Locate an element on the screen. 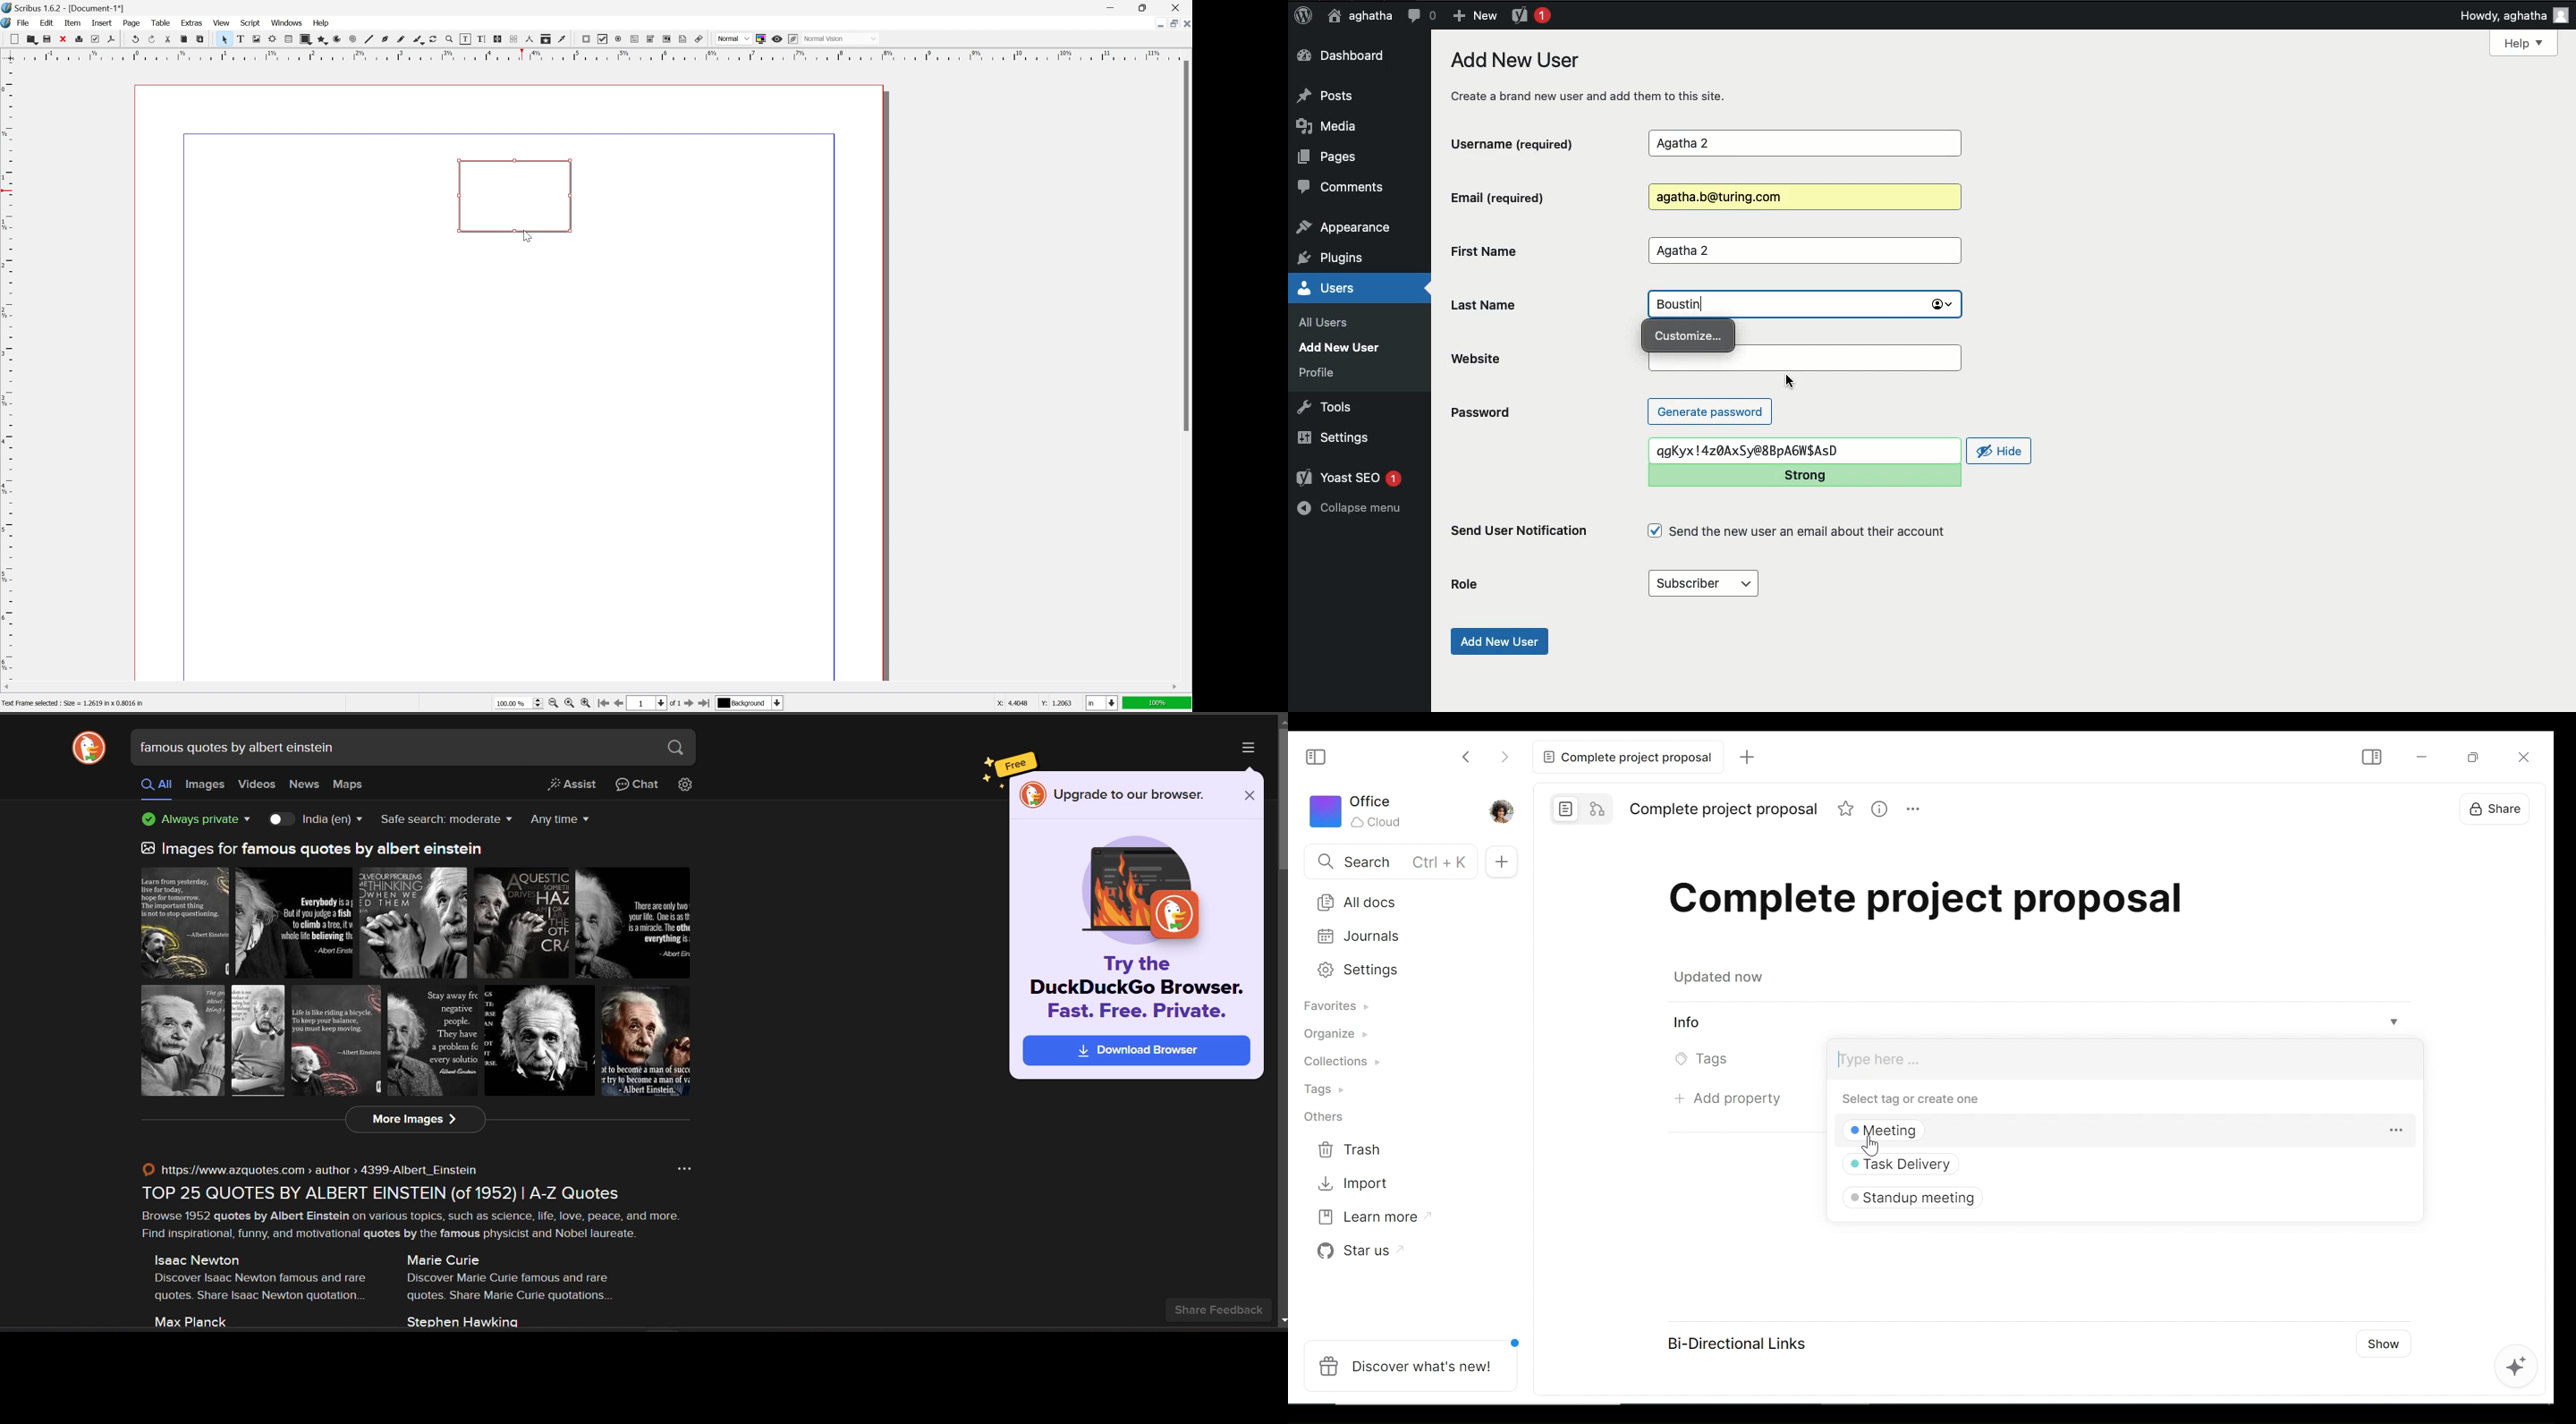  100% is located at coordinates (1158, 705).